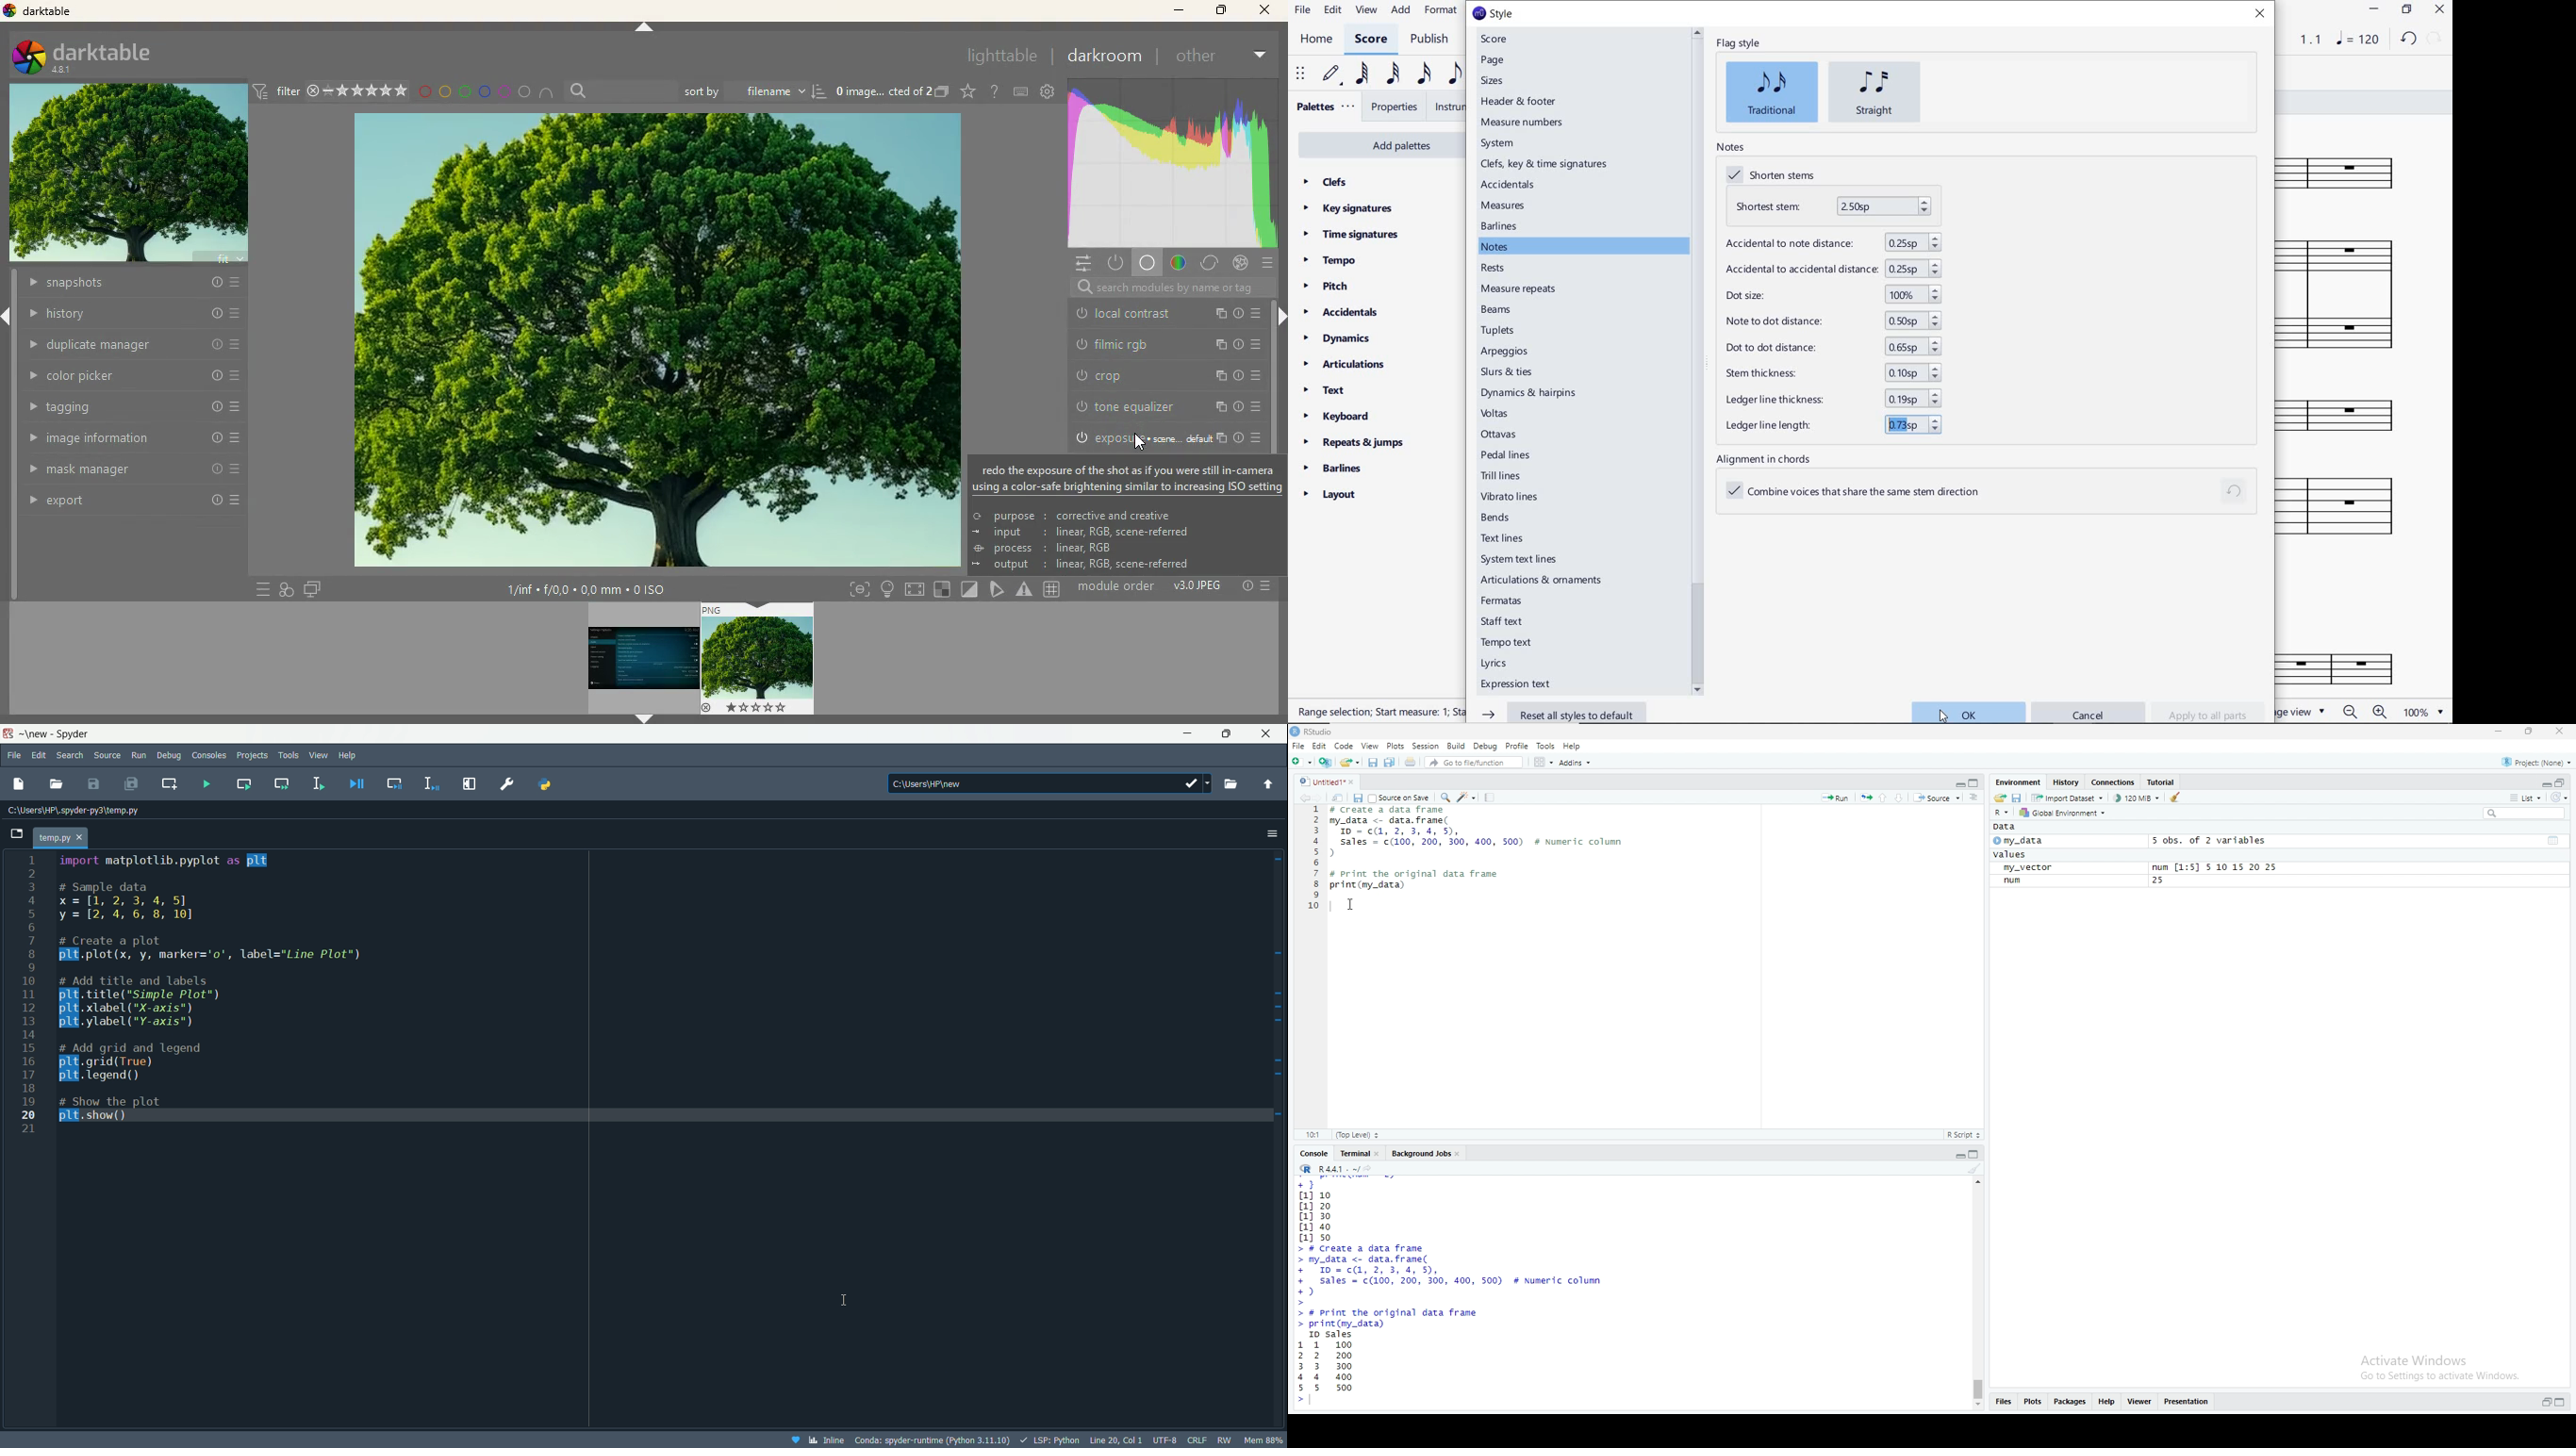 This screenshot has width=2576, height=1456. What do you see at coordinates (470, 784) in the screenshot?
I see `maximize current pane` at bounding box center [470, 784].